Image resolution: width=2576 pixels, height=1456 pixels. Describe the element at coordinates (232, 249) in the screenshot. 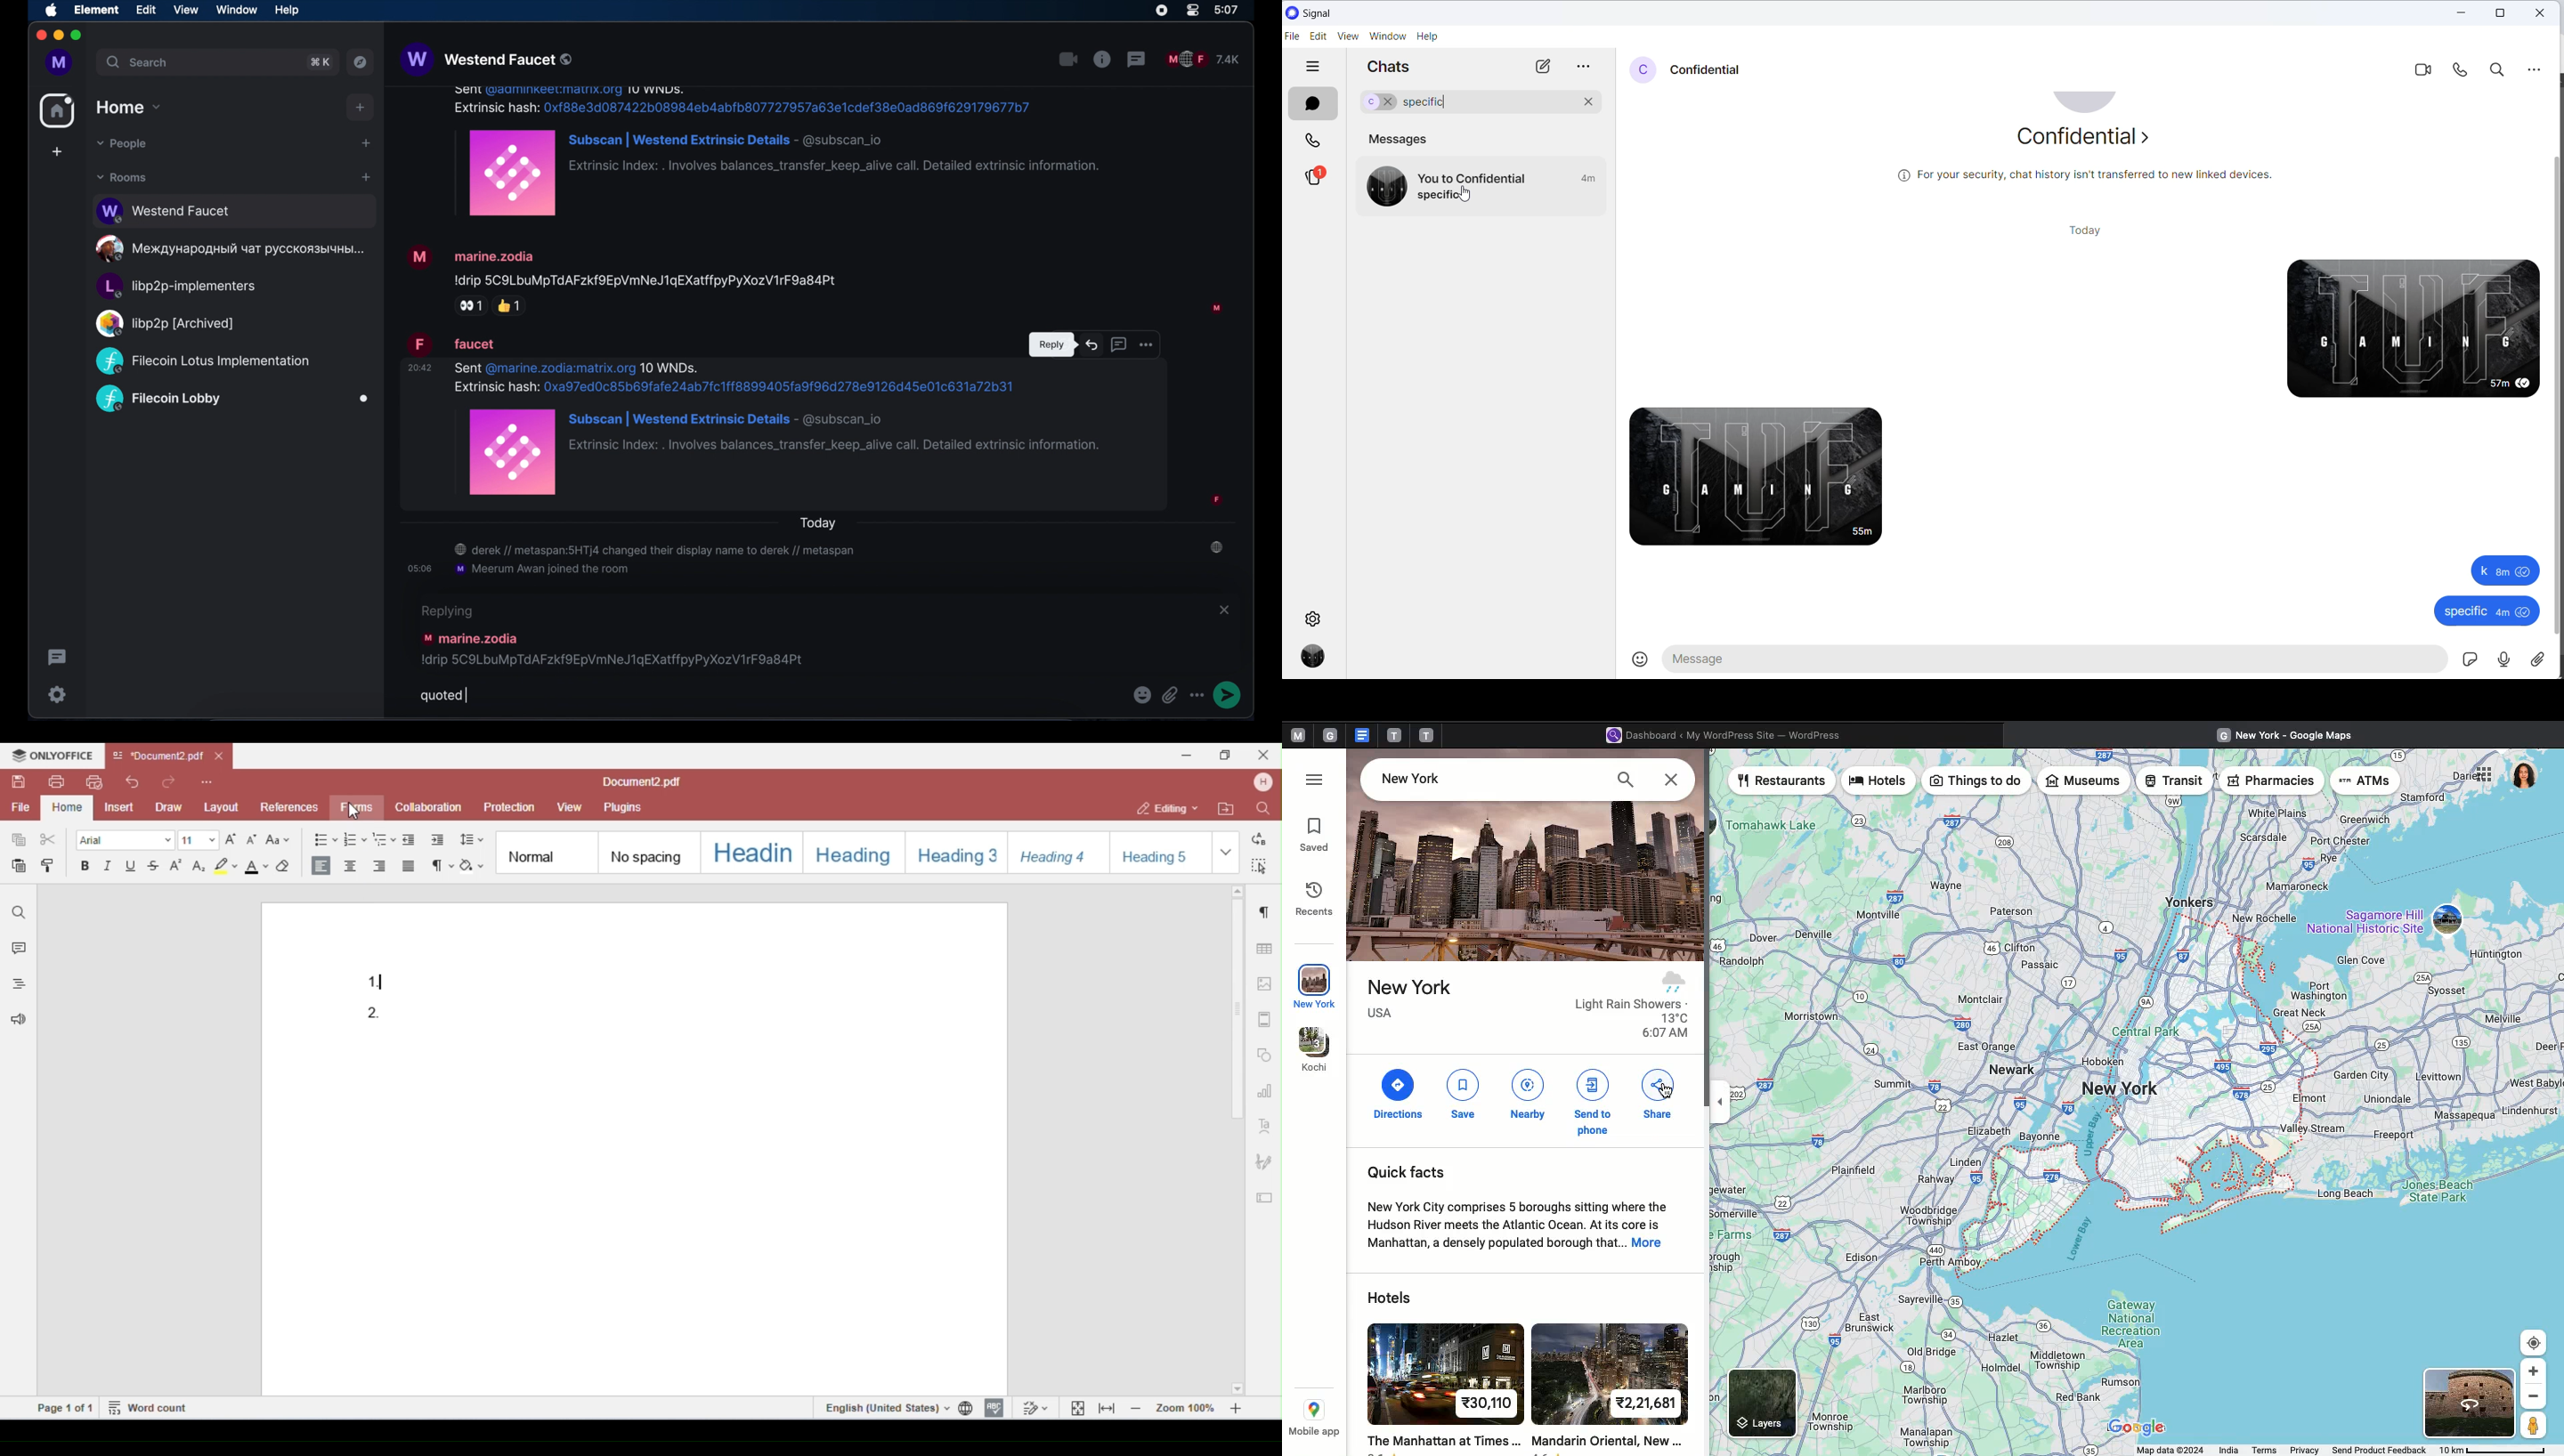

I see `public room` at that location.